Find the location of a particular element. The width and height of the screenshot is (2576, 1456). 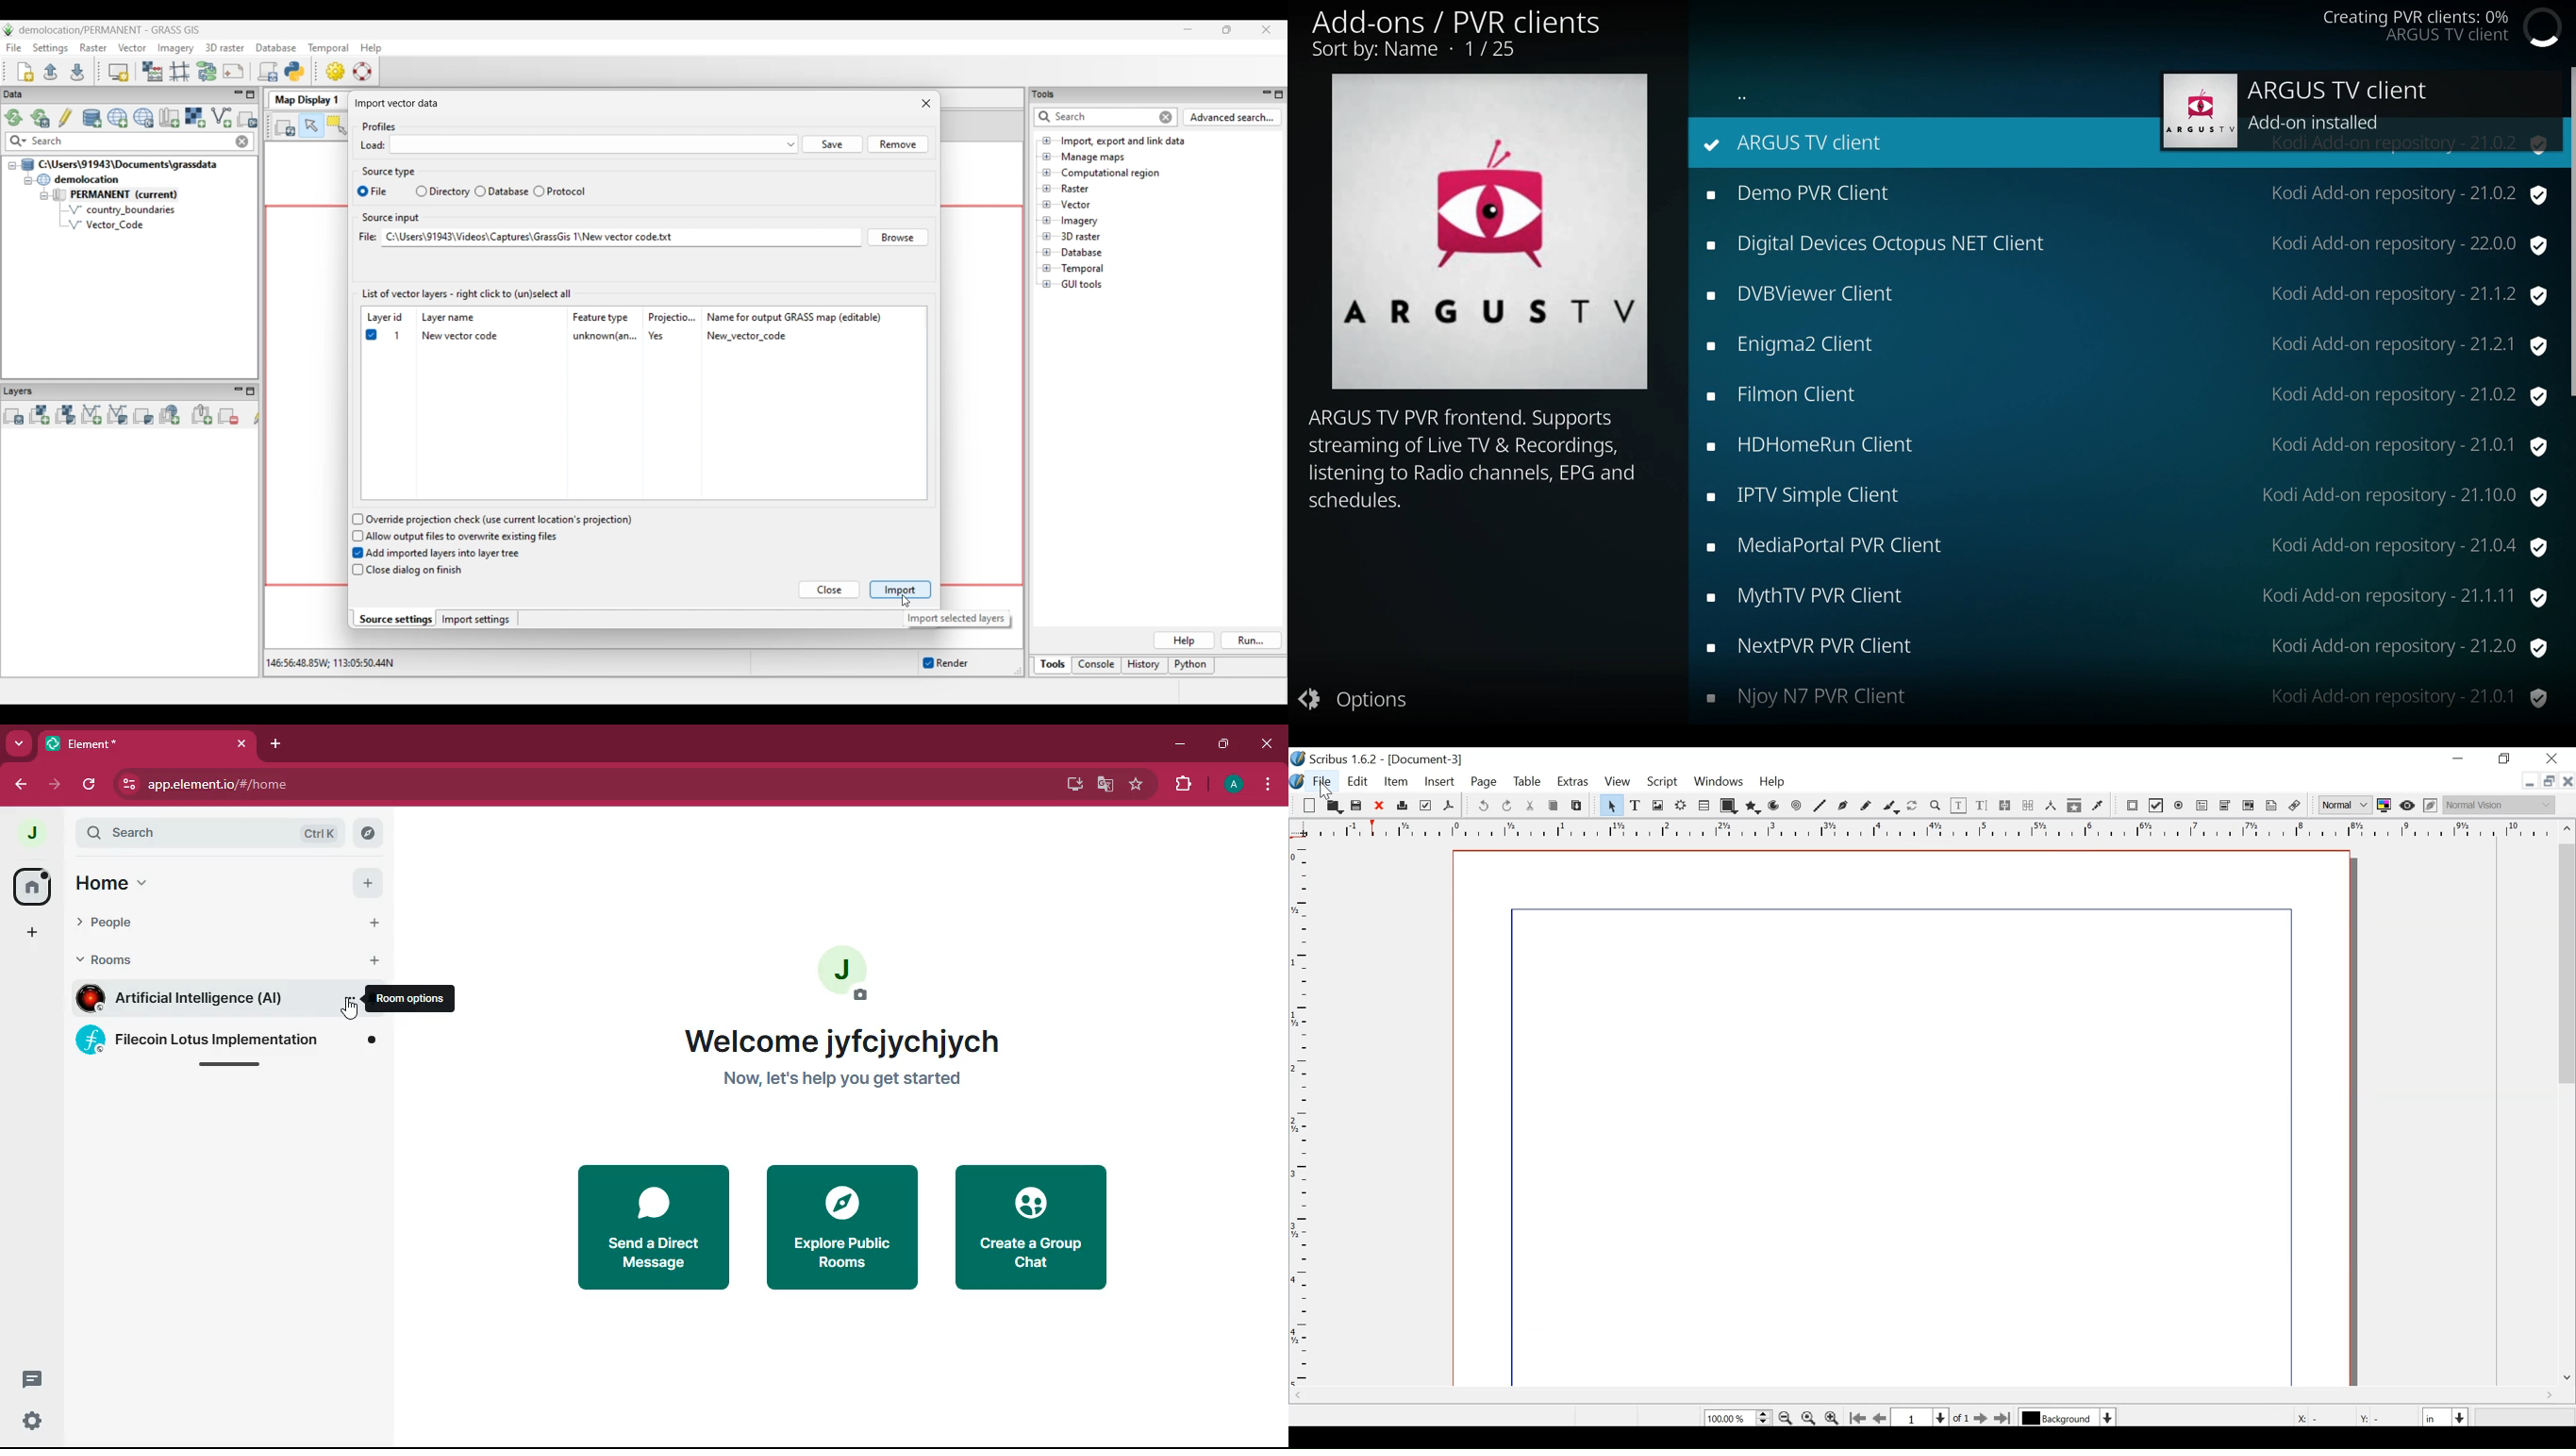

link Annotation is located at coordinates (2272, 806).